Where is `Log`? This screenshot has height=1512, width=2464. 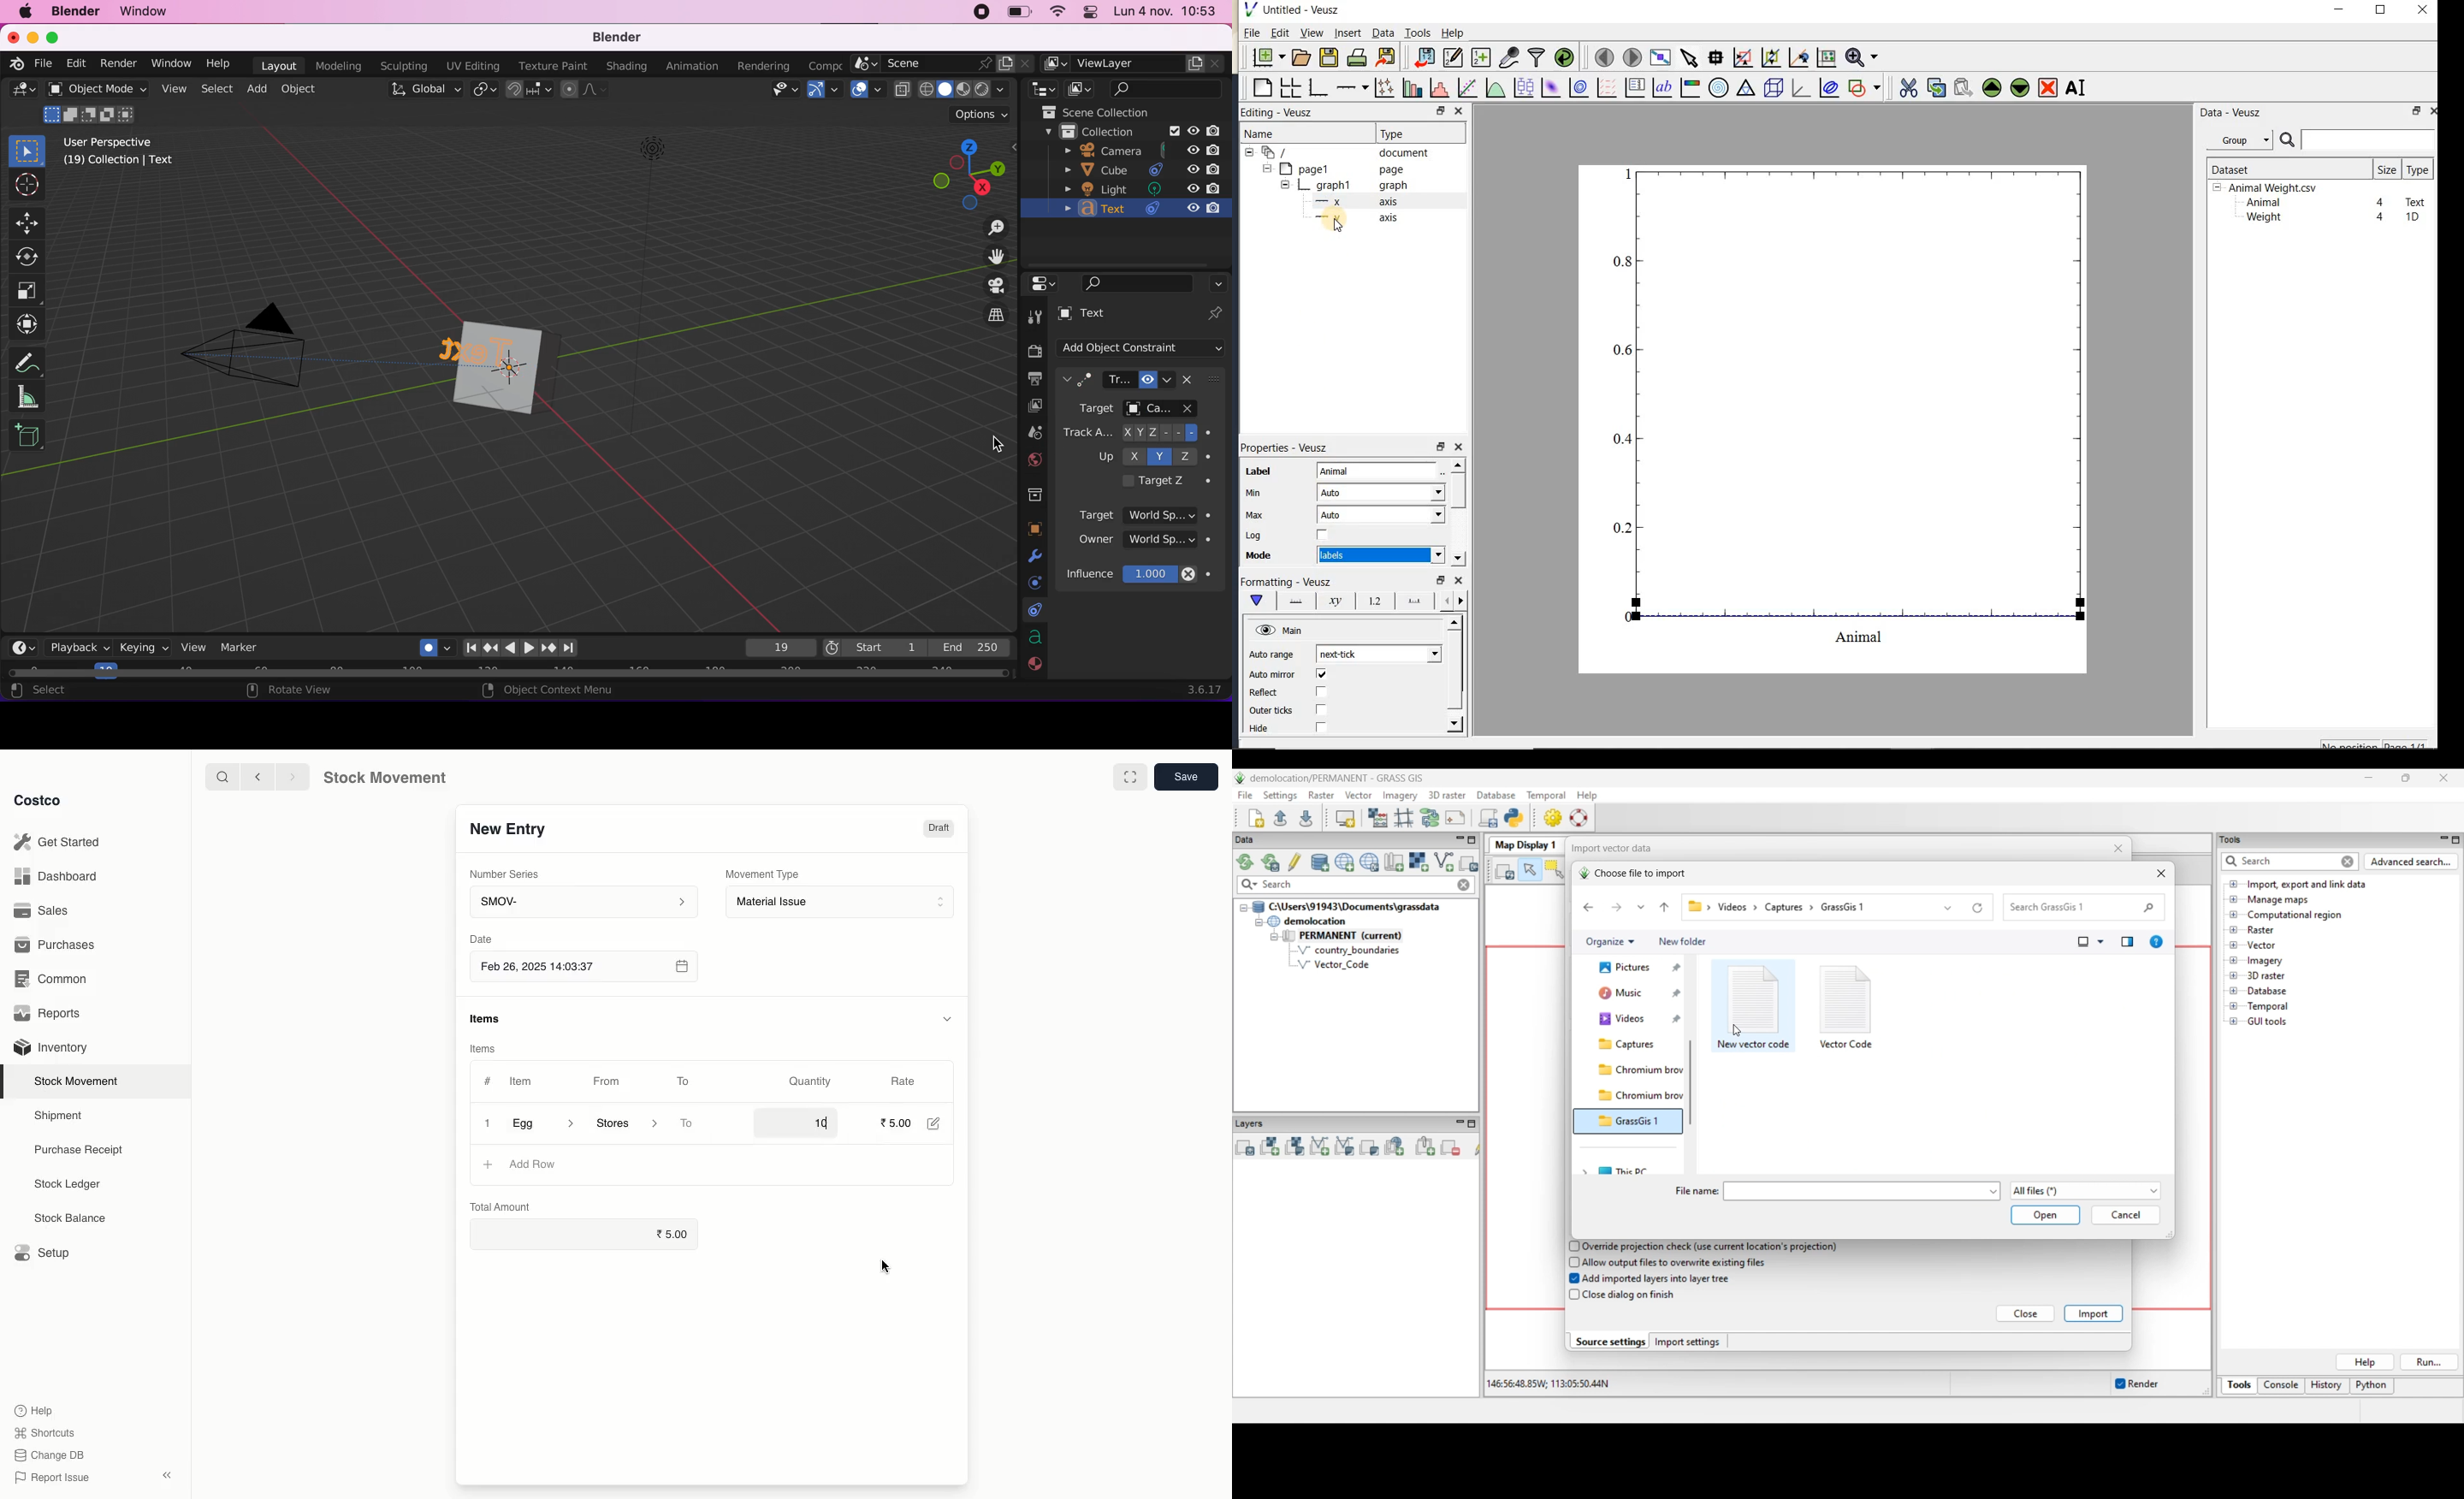
Log is located at coordinates (1254, 536).